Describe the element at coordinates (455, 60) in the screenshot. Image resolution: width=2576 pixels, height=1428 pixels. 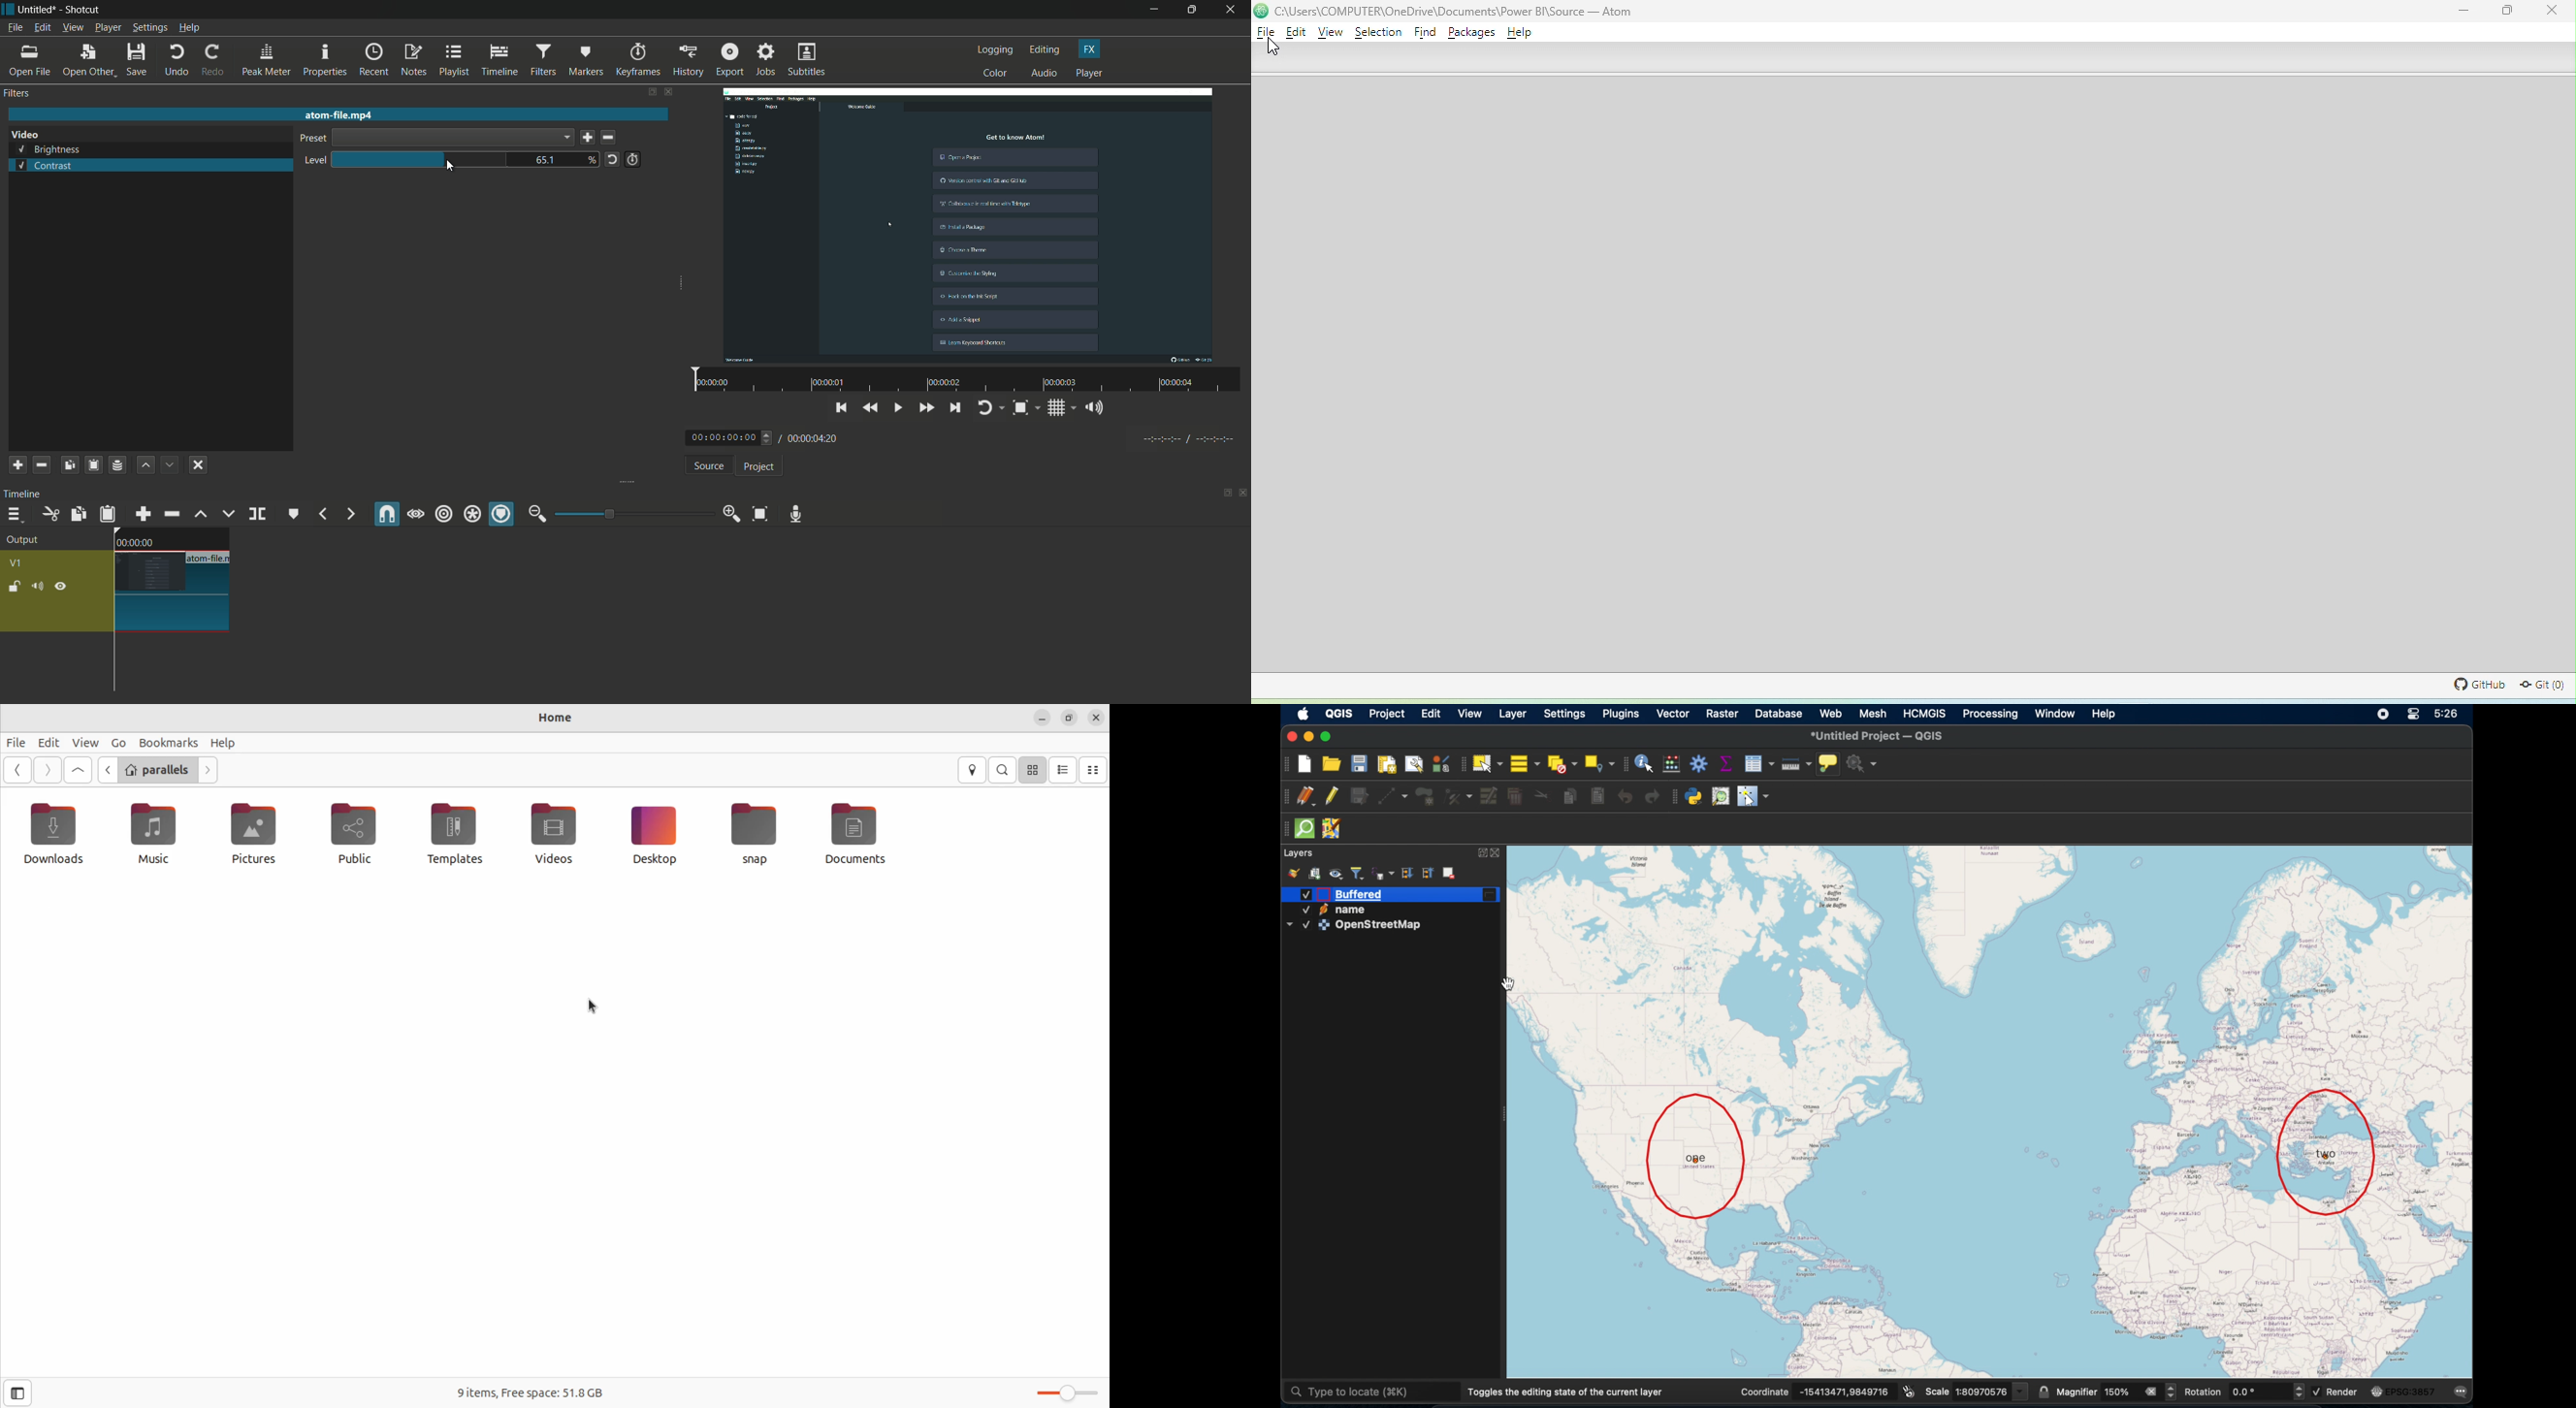
I see `playlist` at that location.